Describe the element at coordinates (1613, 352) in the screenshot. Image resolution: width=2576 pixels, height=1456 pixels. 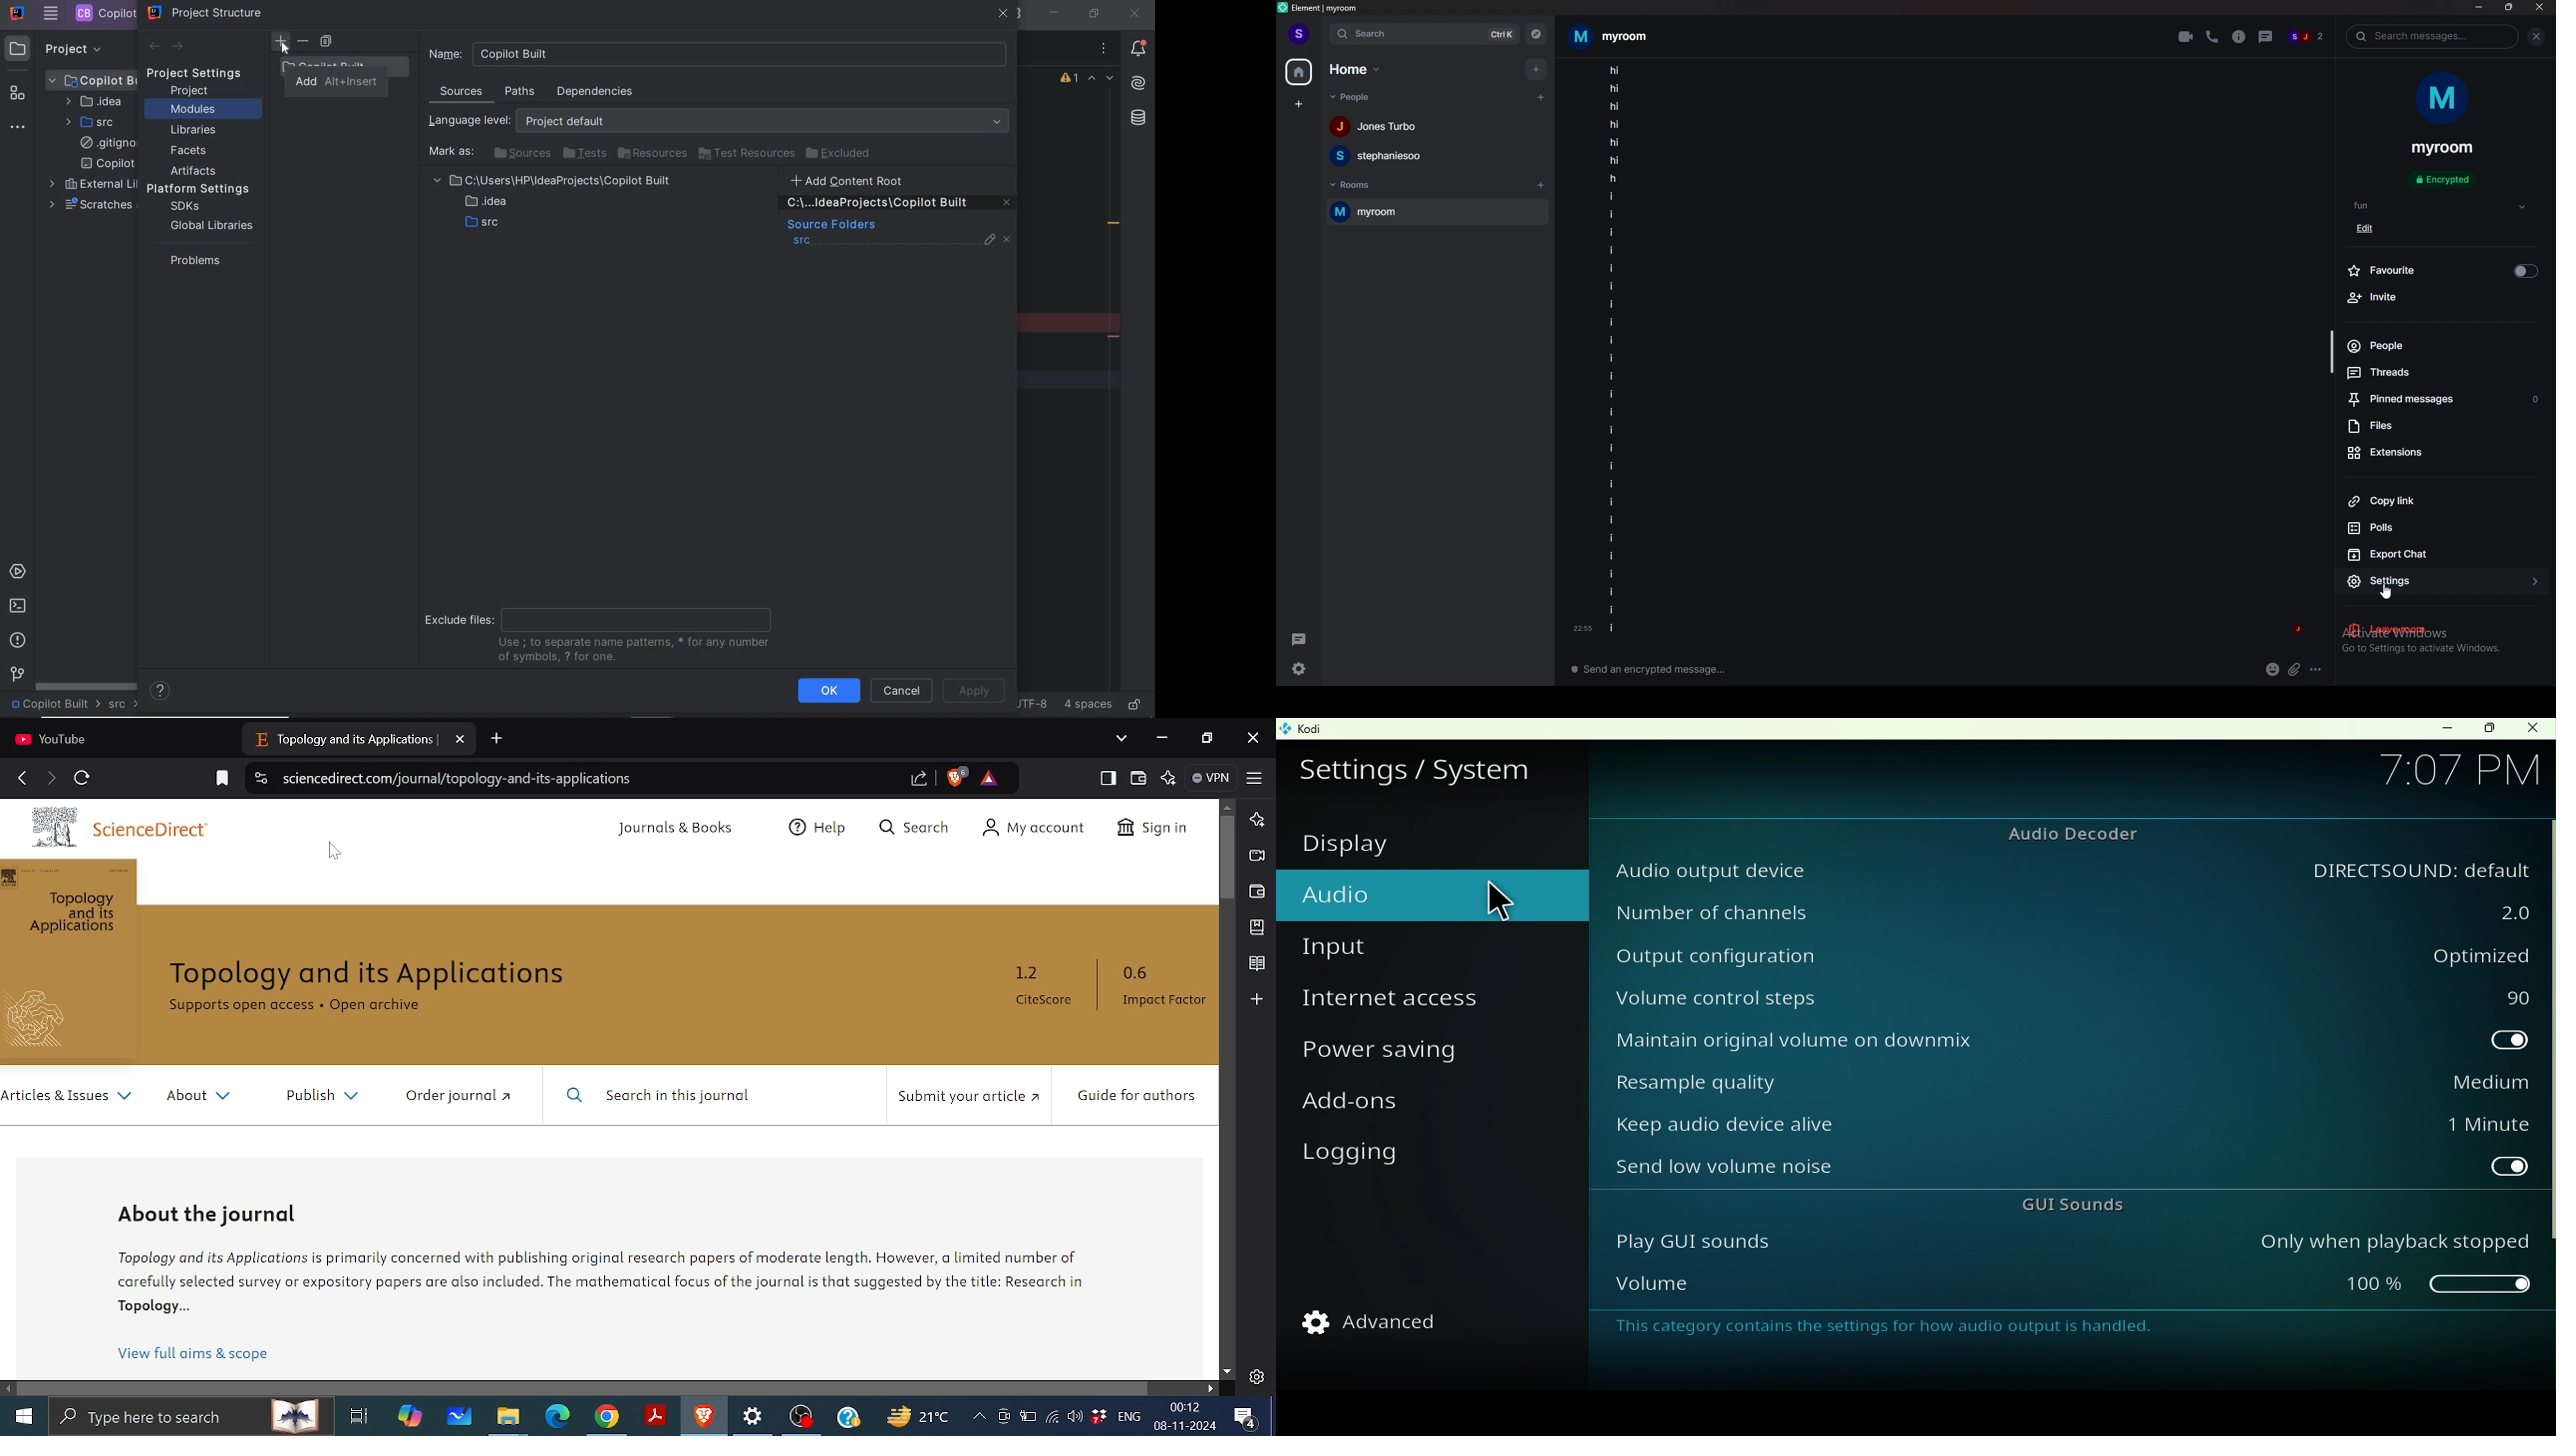
I see `messages` at that location.